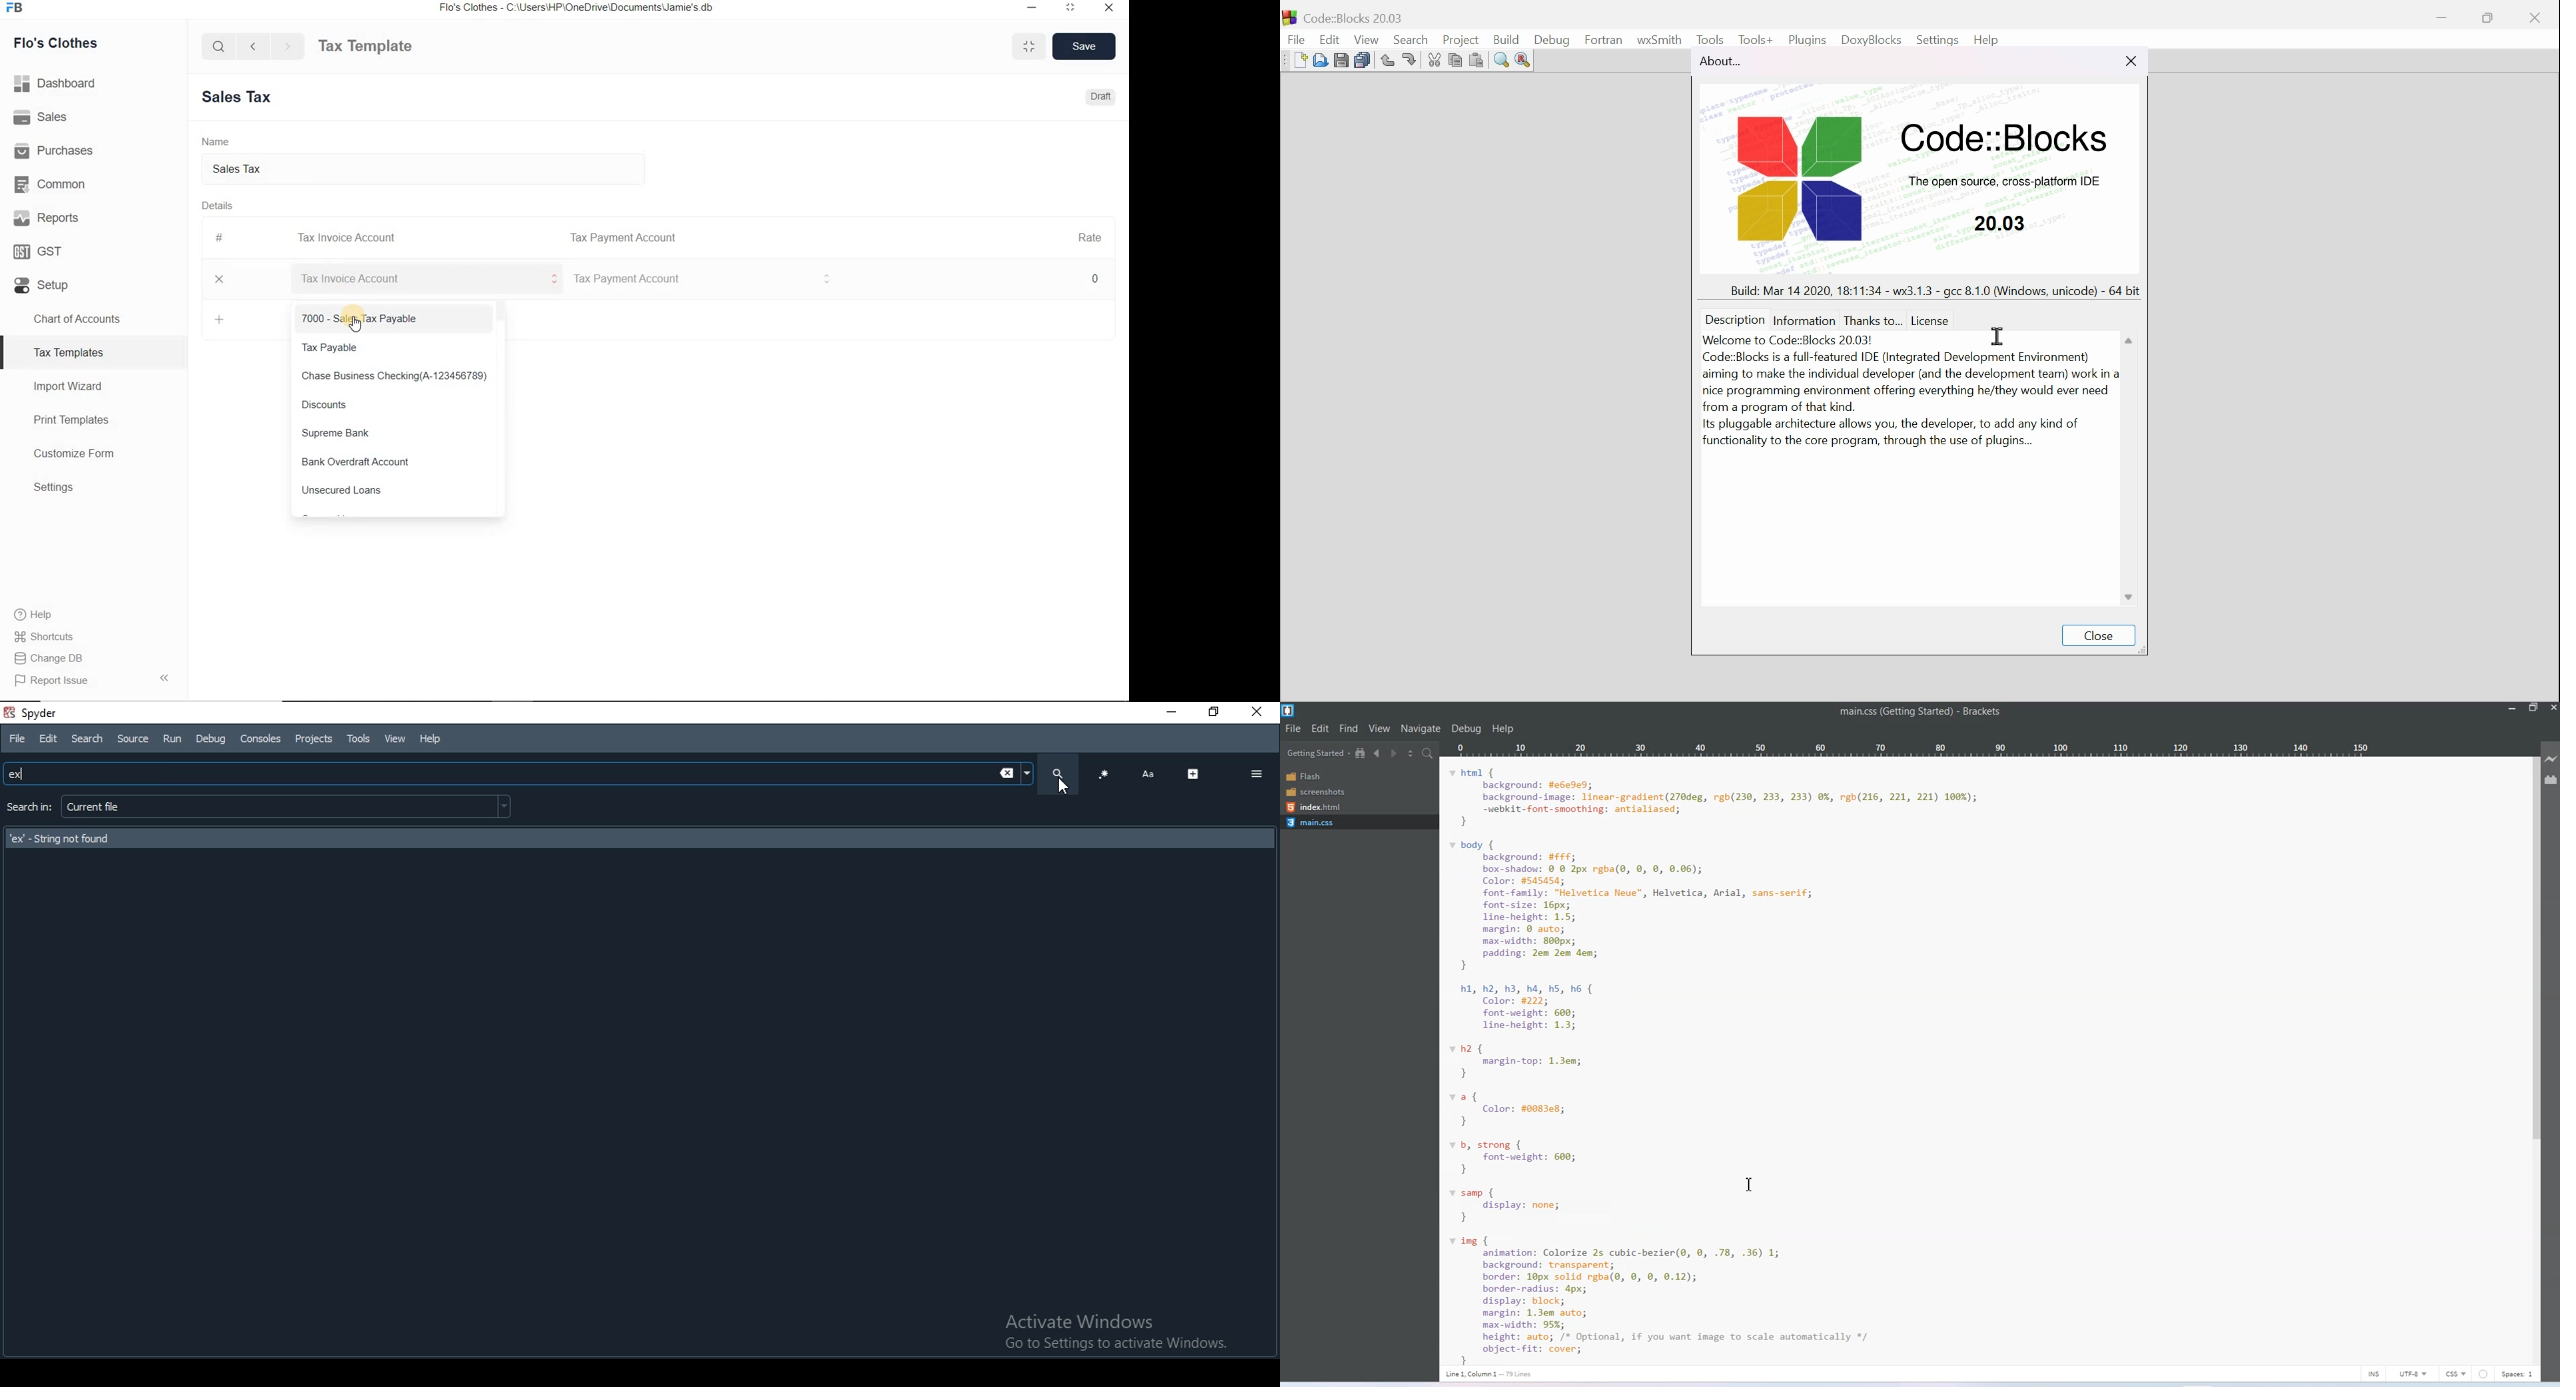  What do you see at coordinates (208, 739) in the screenshot?
I see `Debug` at bounding box center [208, 739].